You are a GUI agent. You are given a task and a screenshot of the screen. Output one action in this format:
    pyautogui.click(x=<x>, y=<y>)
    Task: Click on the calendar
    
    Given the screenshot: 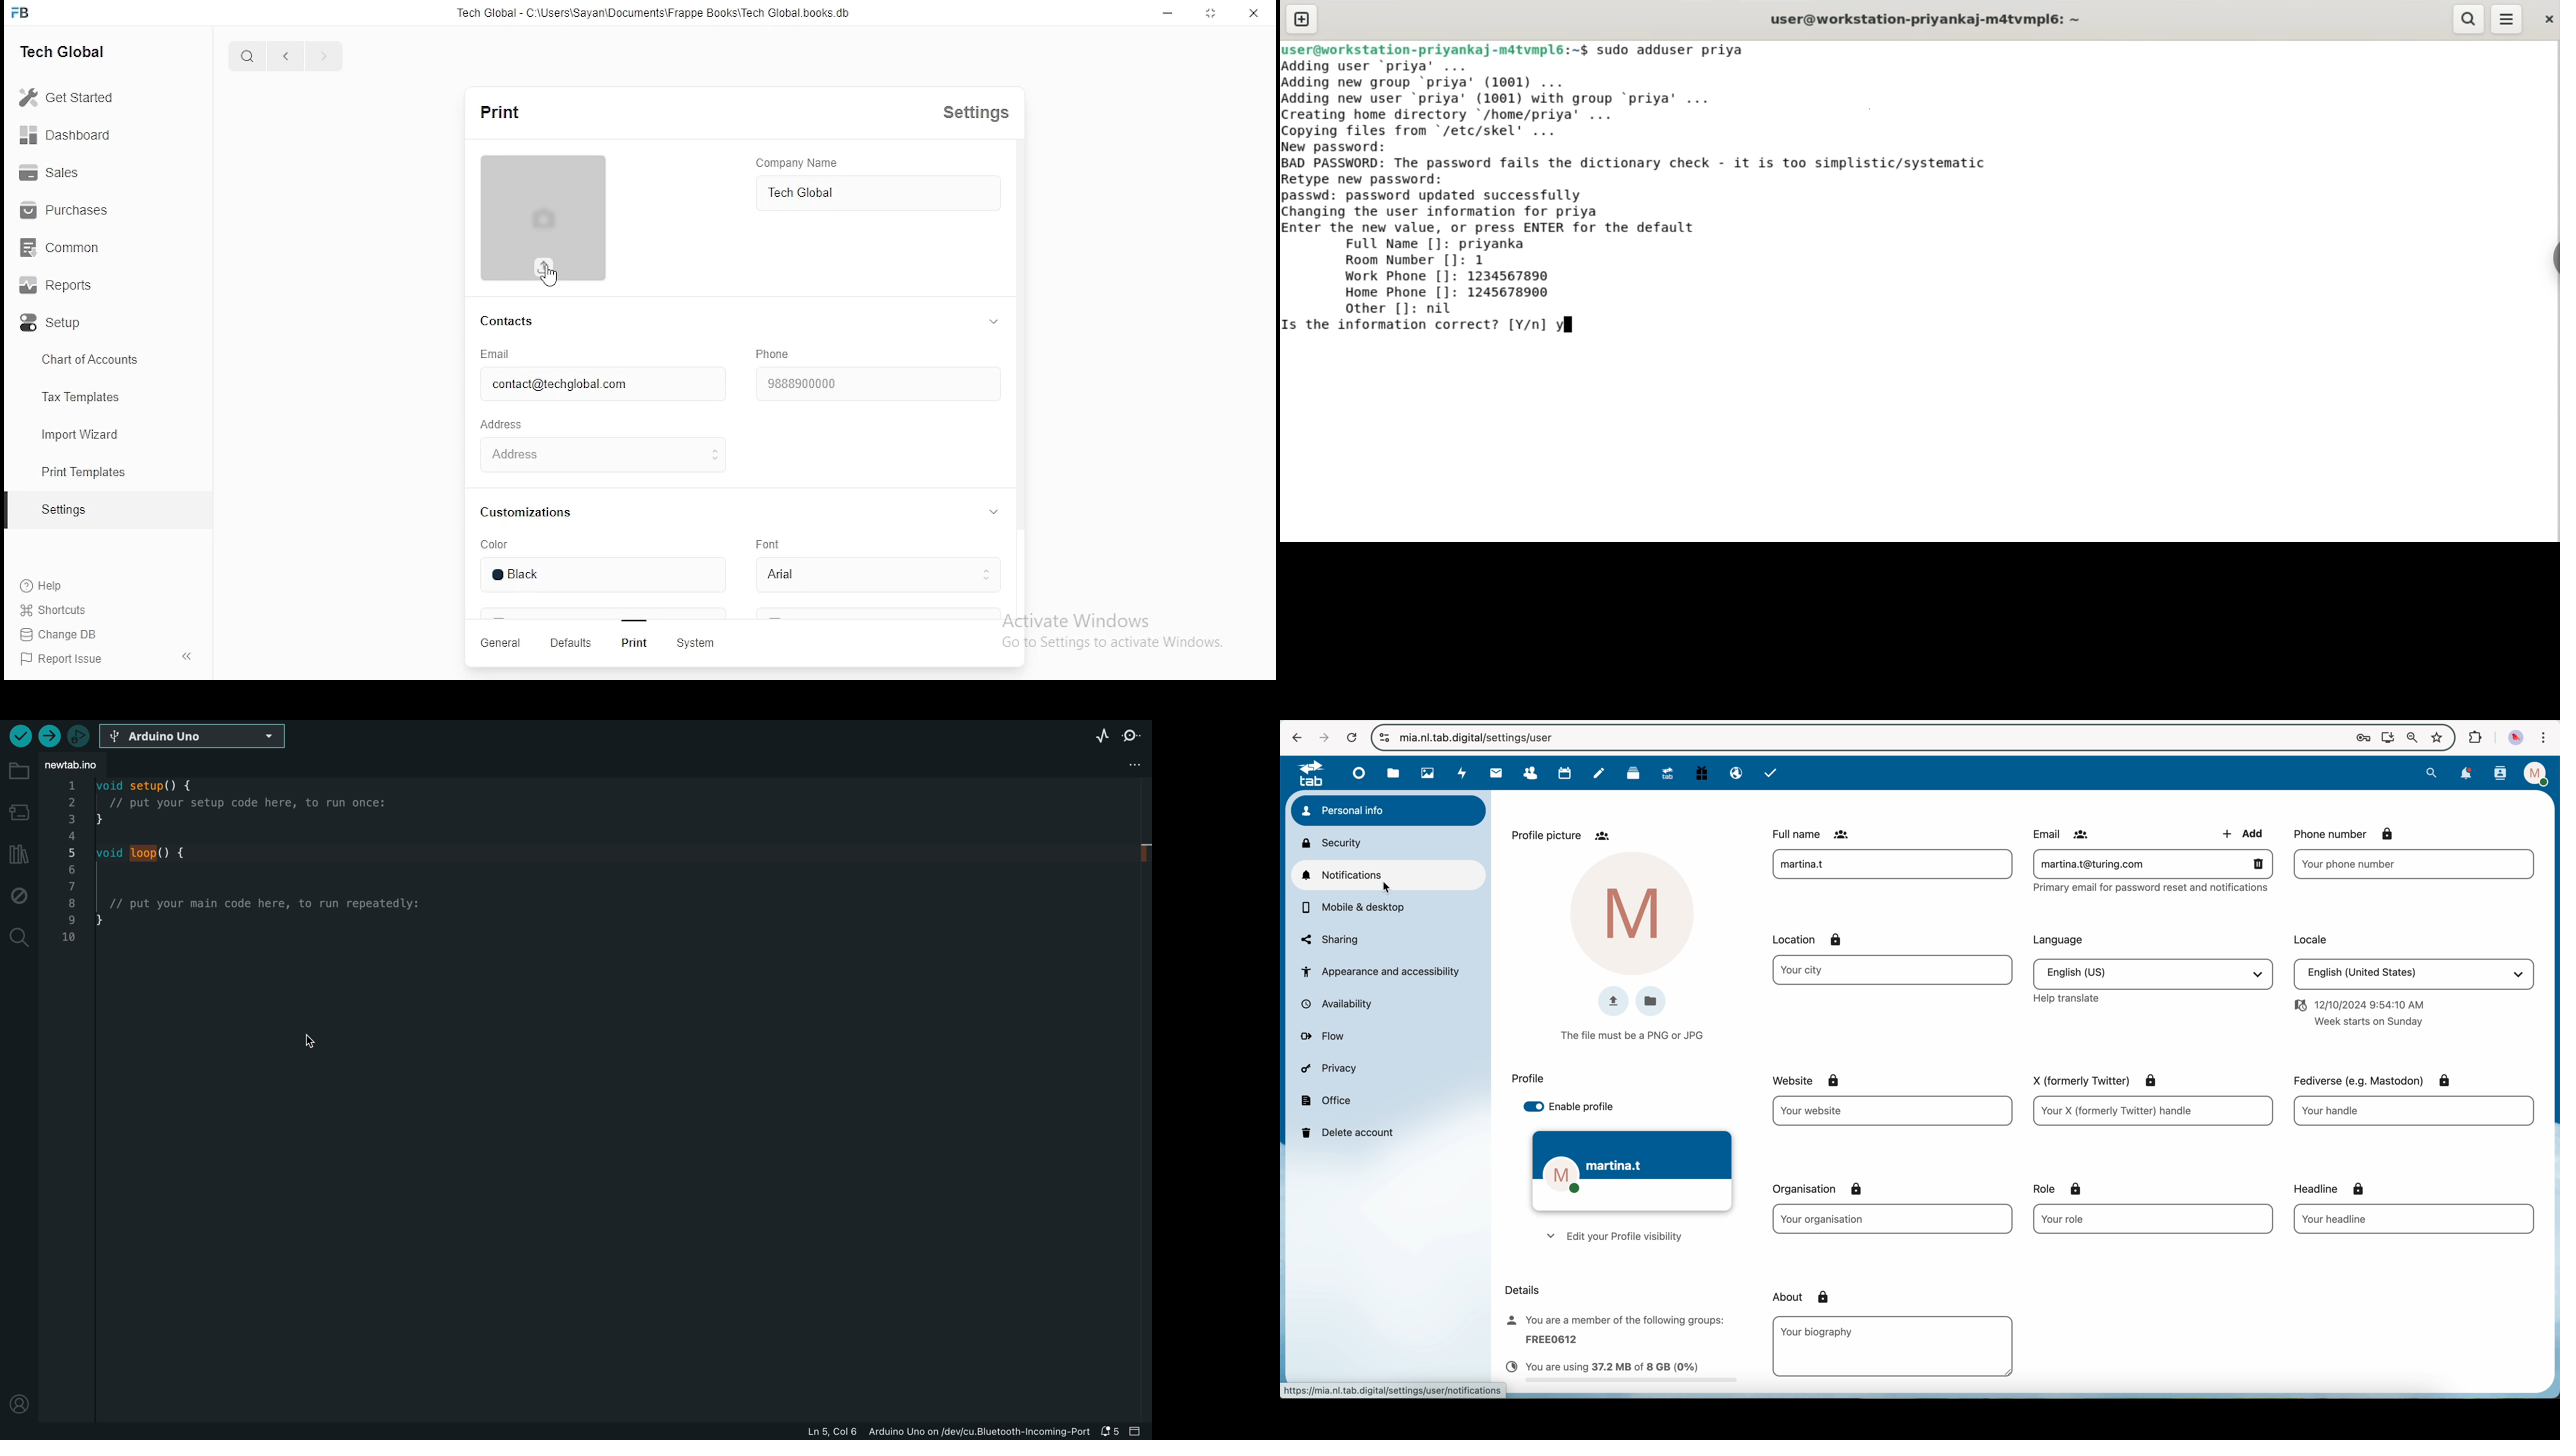 What is the action you would take?
    pyautogui.click(x=1565, y=773)
    